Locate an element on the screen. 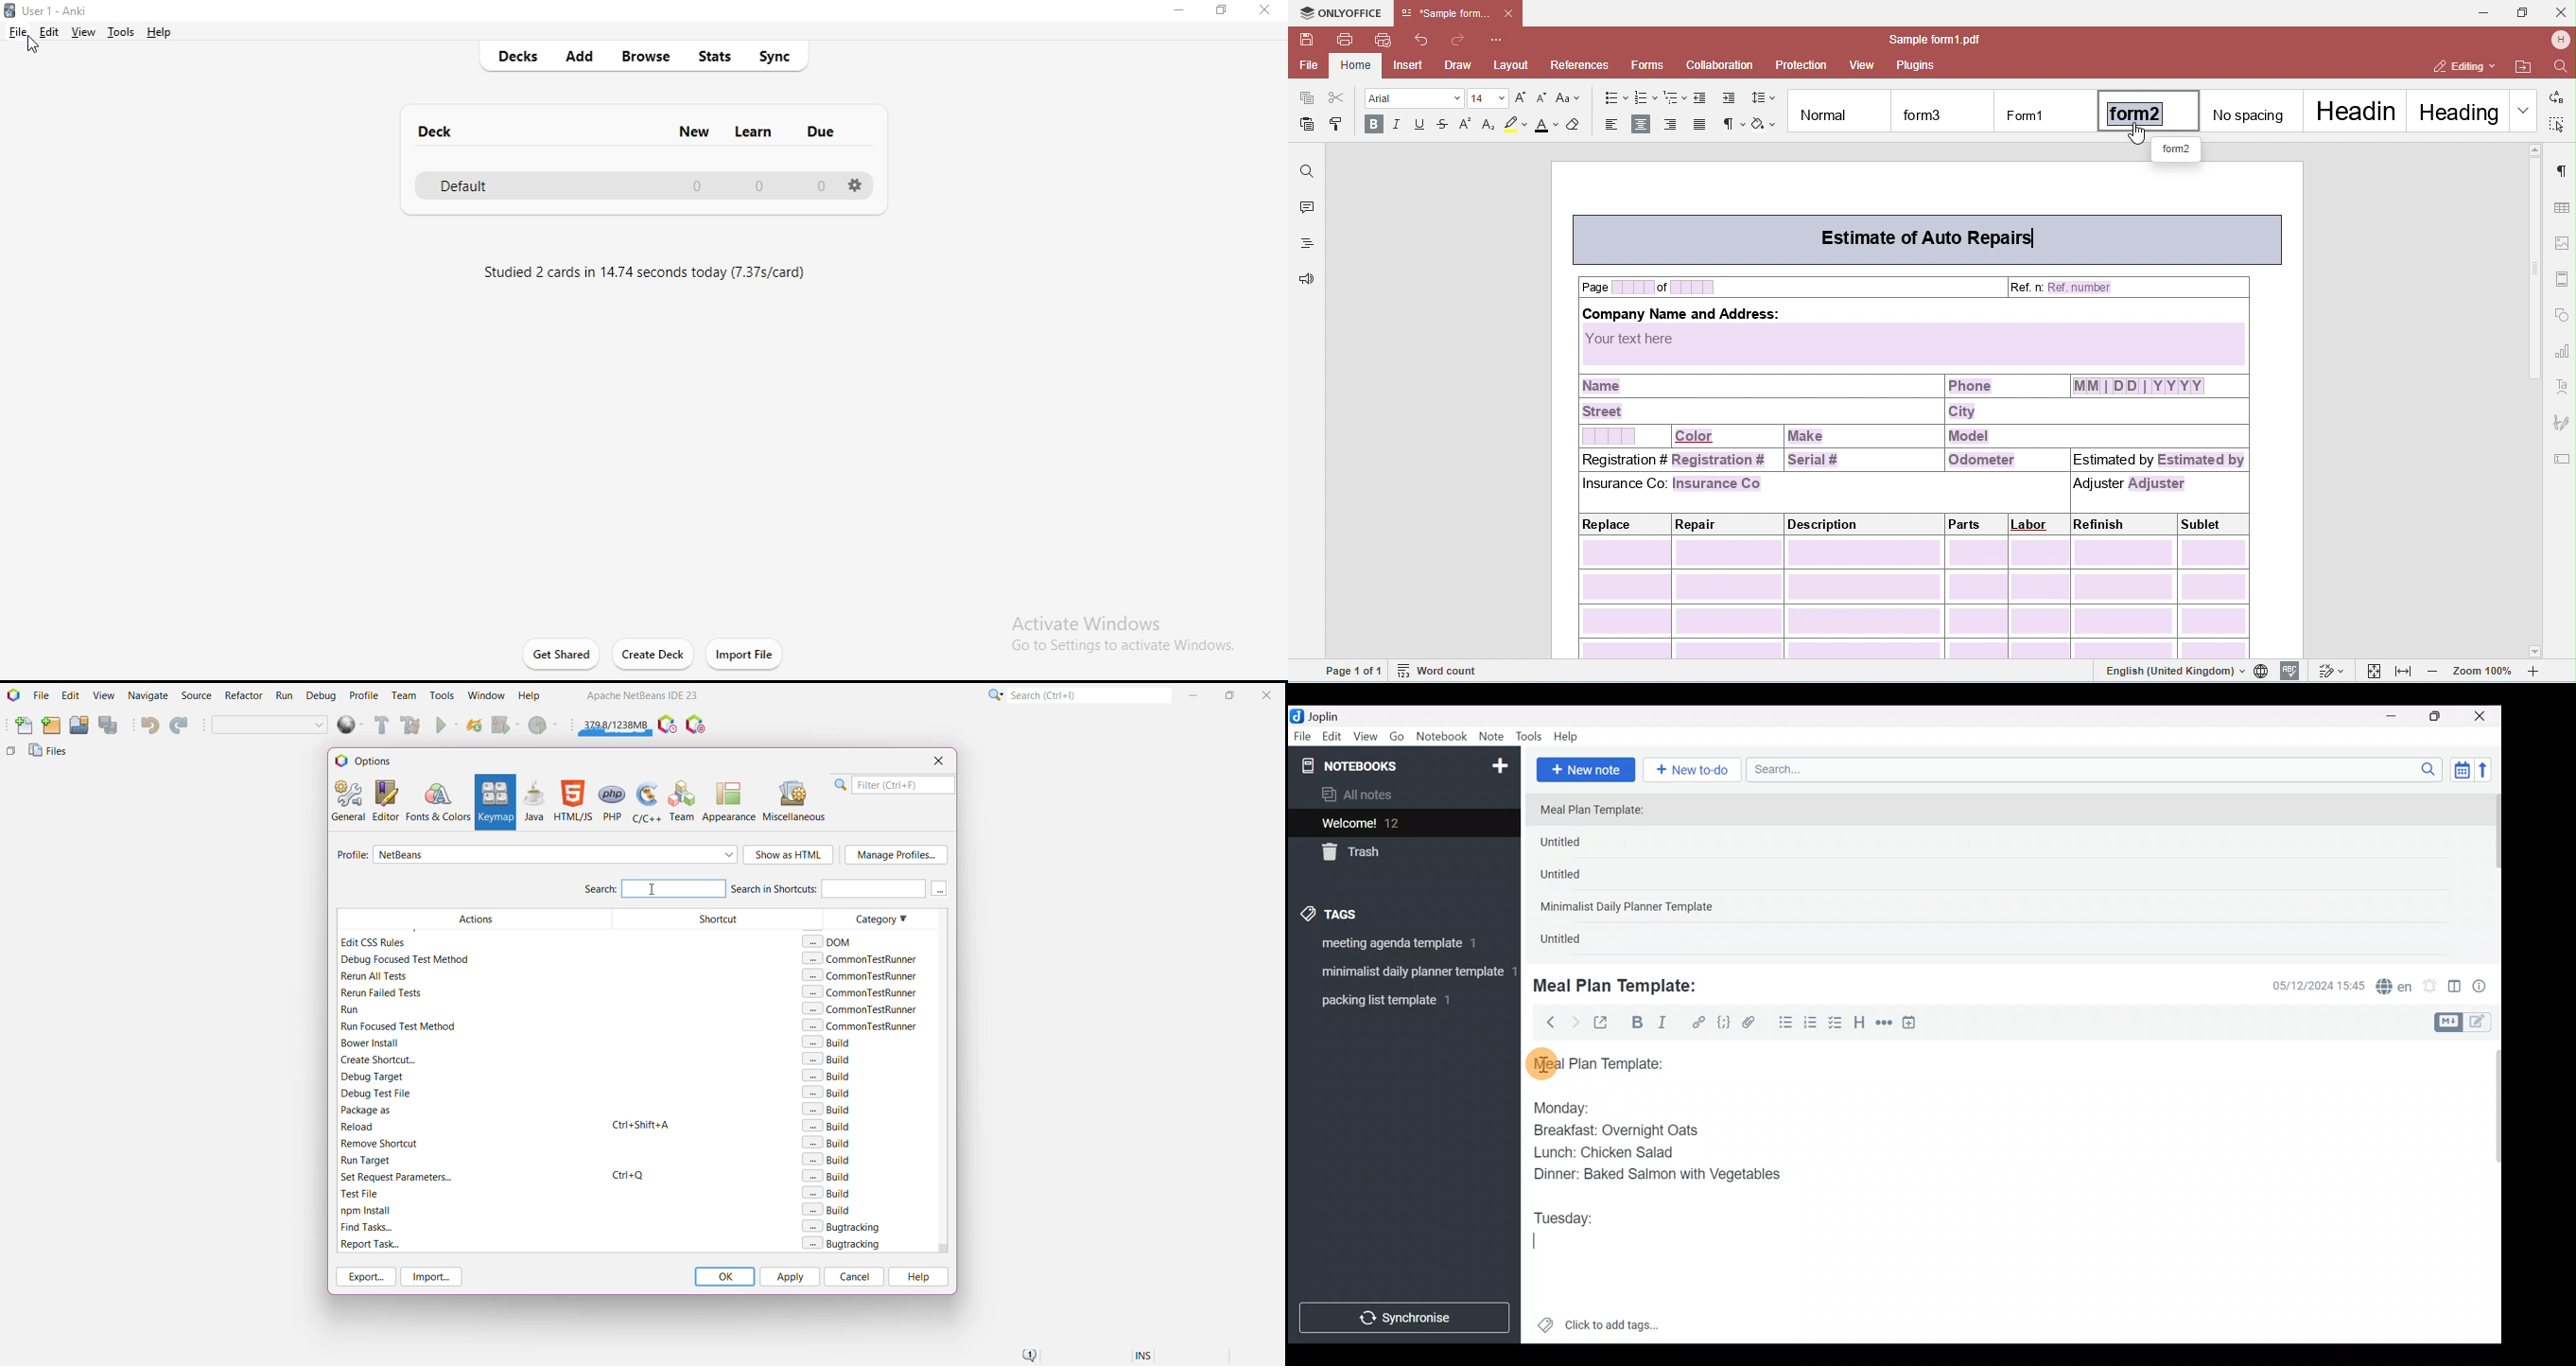 Image resolution: width=2576 pixels, height=1372 pixels. Help is located at coordinates (1571, 734).